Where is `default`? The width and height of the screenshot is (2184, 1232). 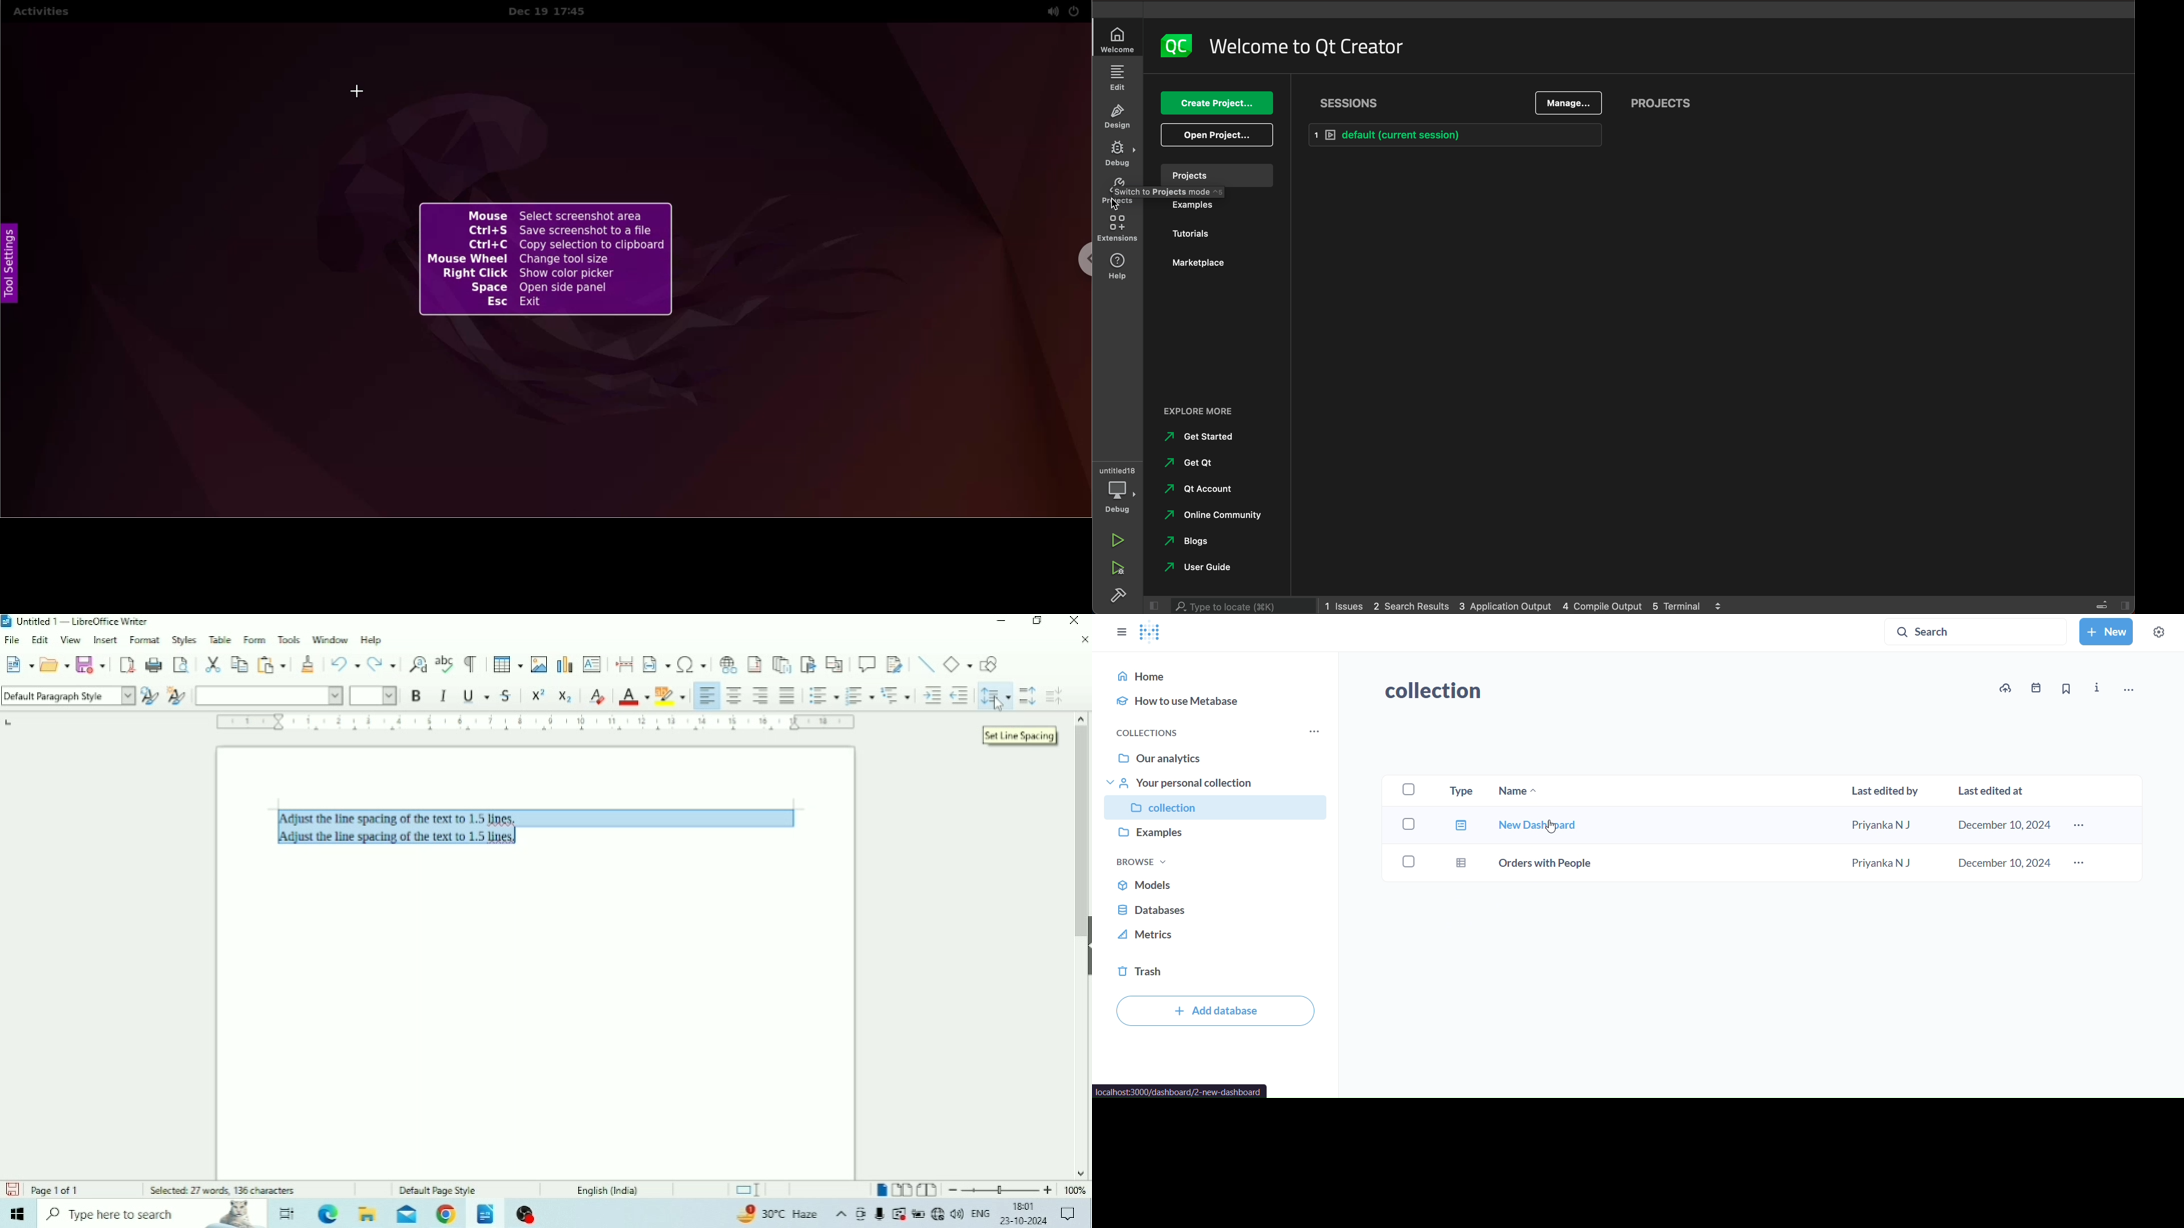 default is located at coordinates (1478, 135).